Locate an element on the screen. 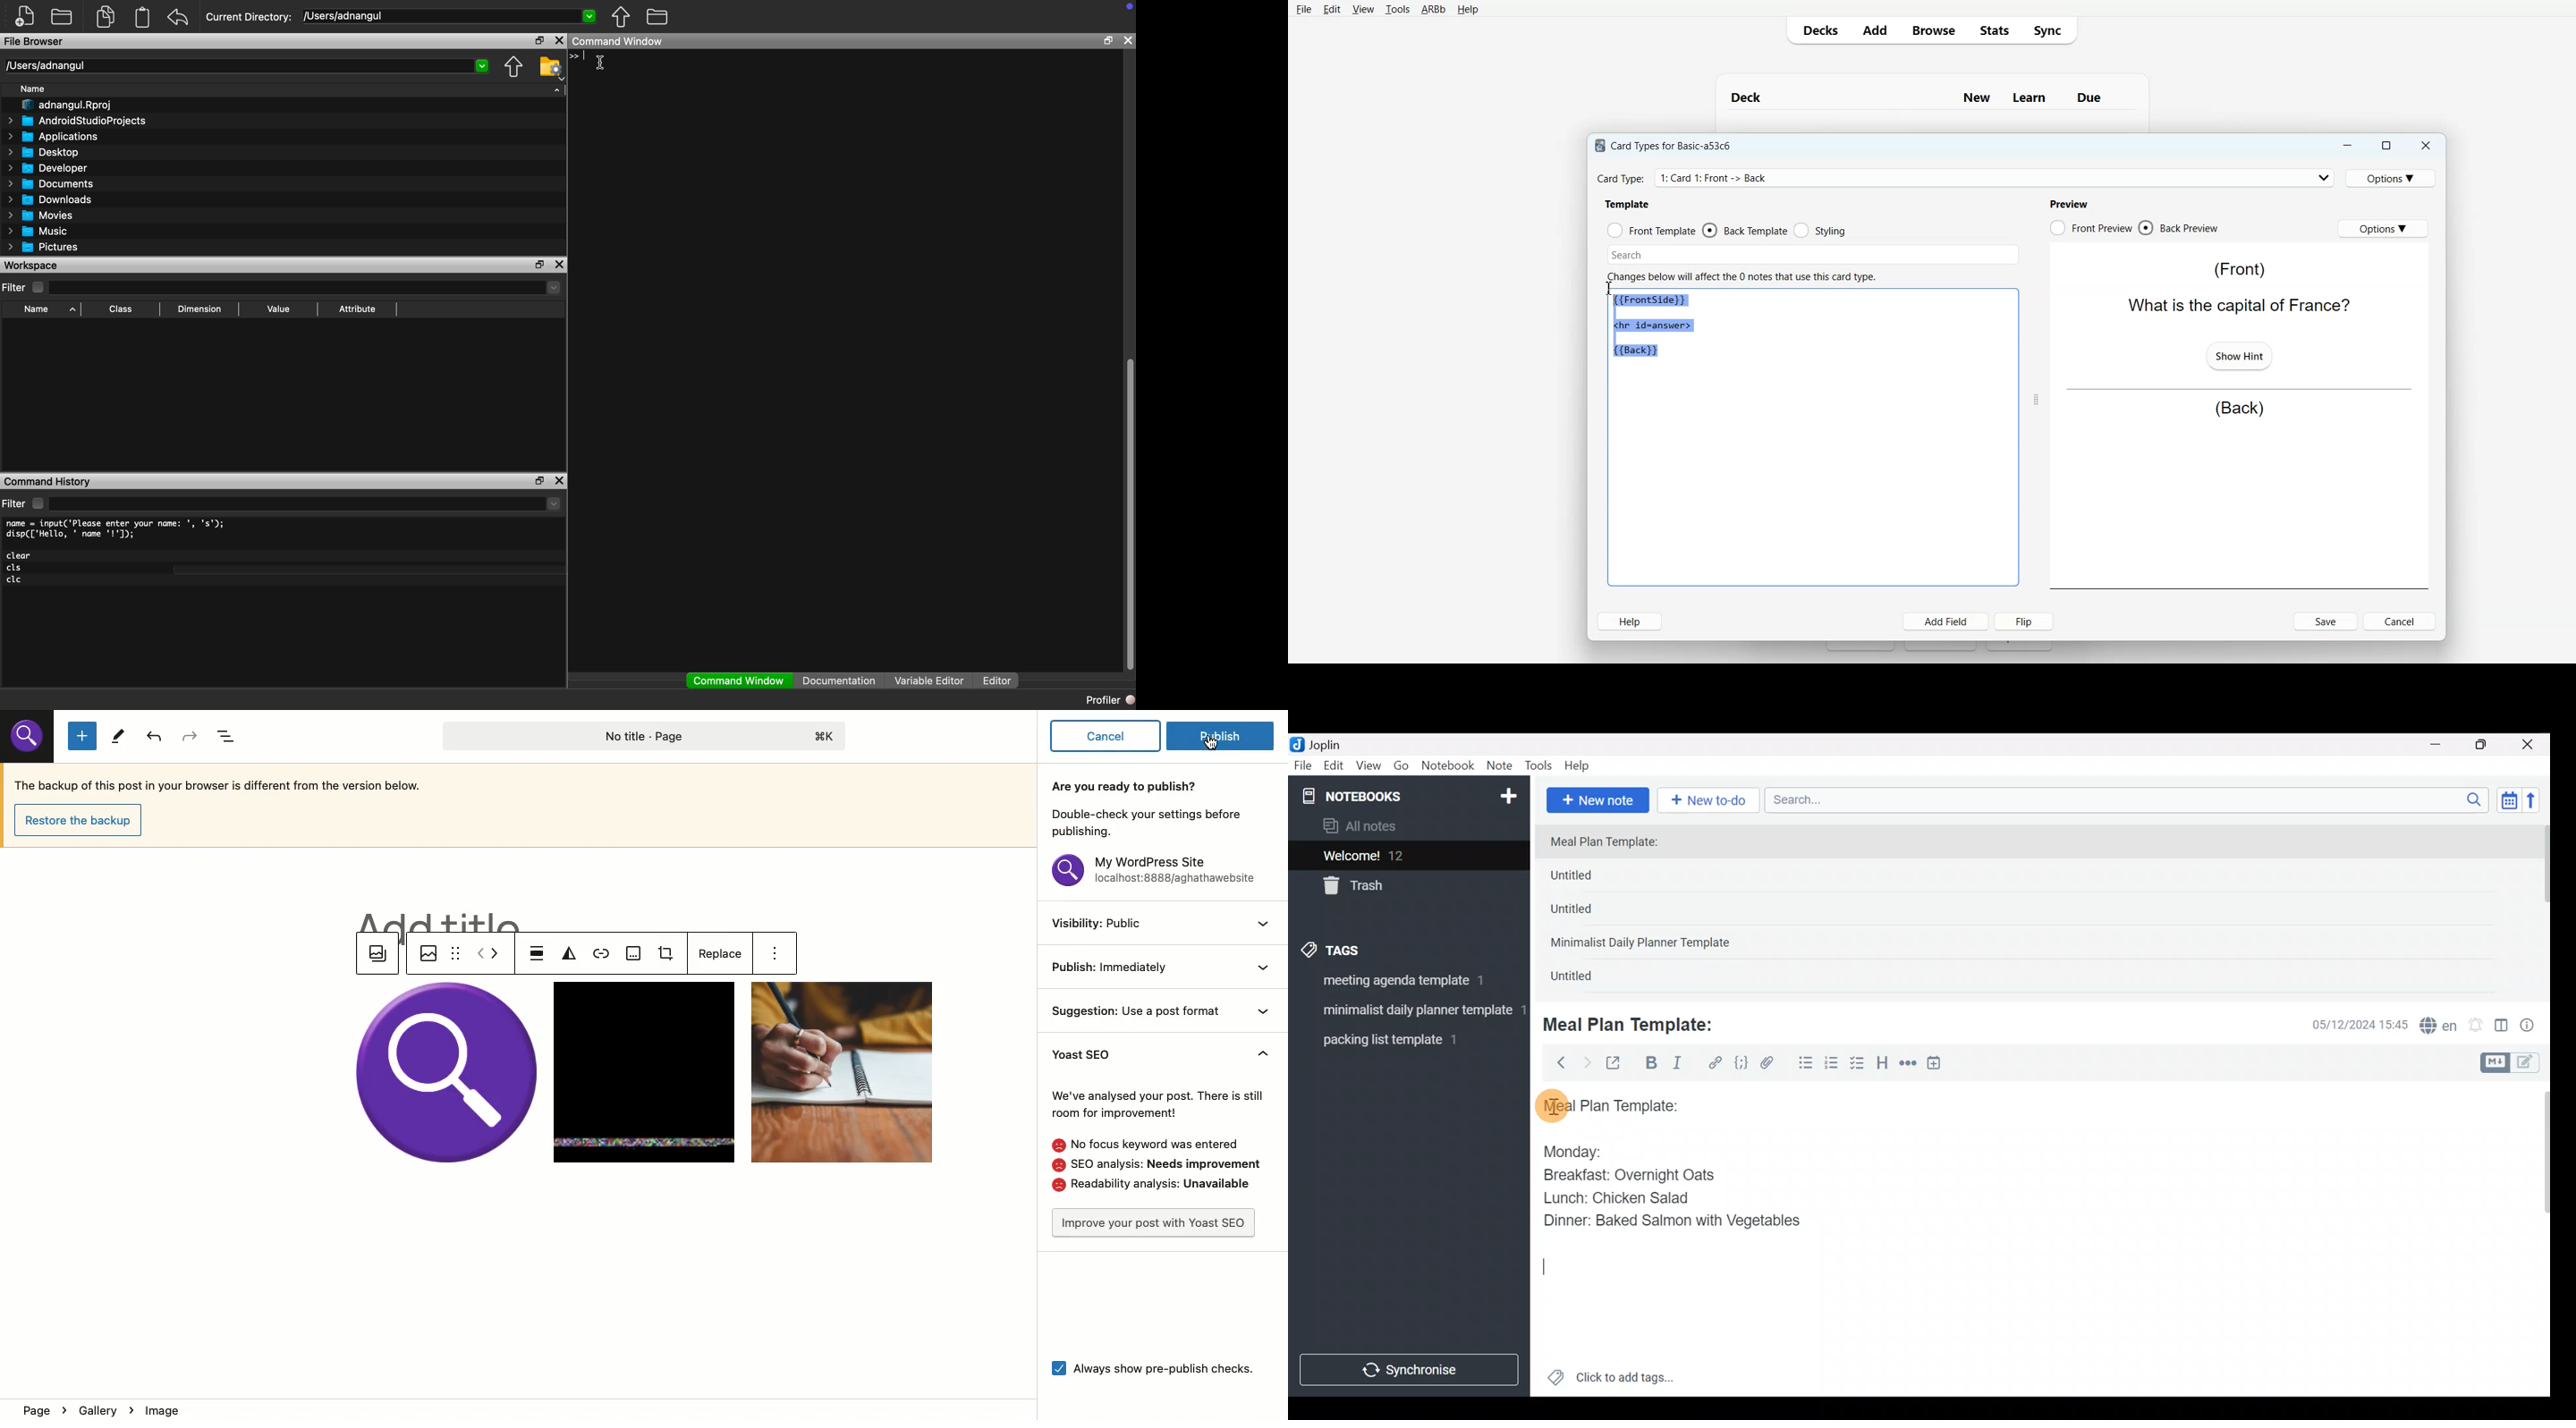  Toggle editor layout is located at coordinates (2503, 1027).